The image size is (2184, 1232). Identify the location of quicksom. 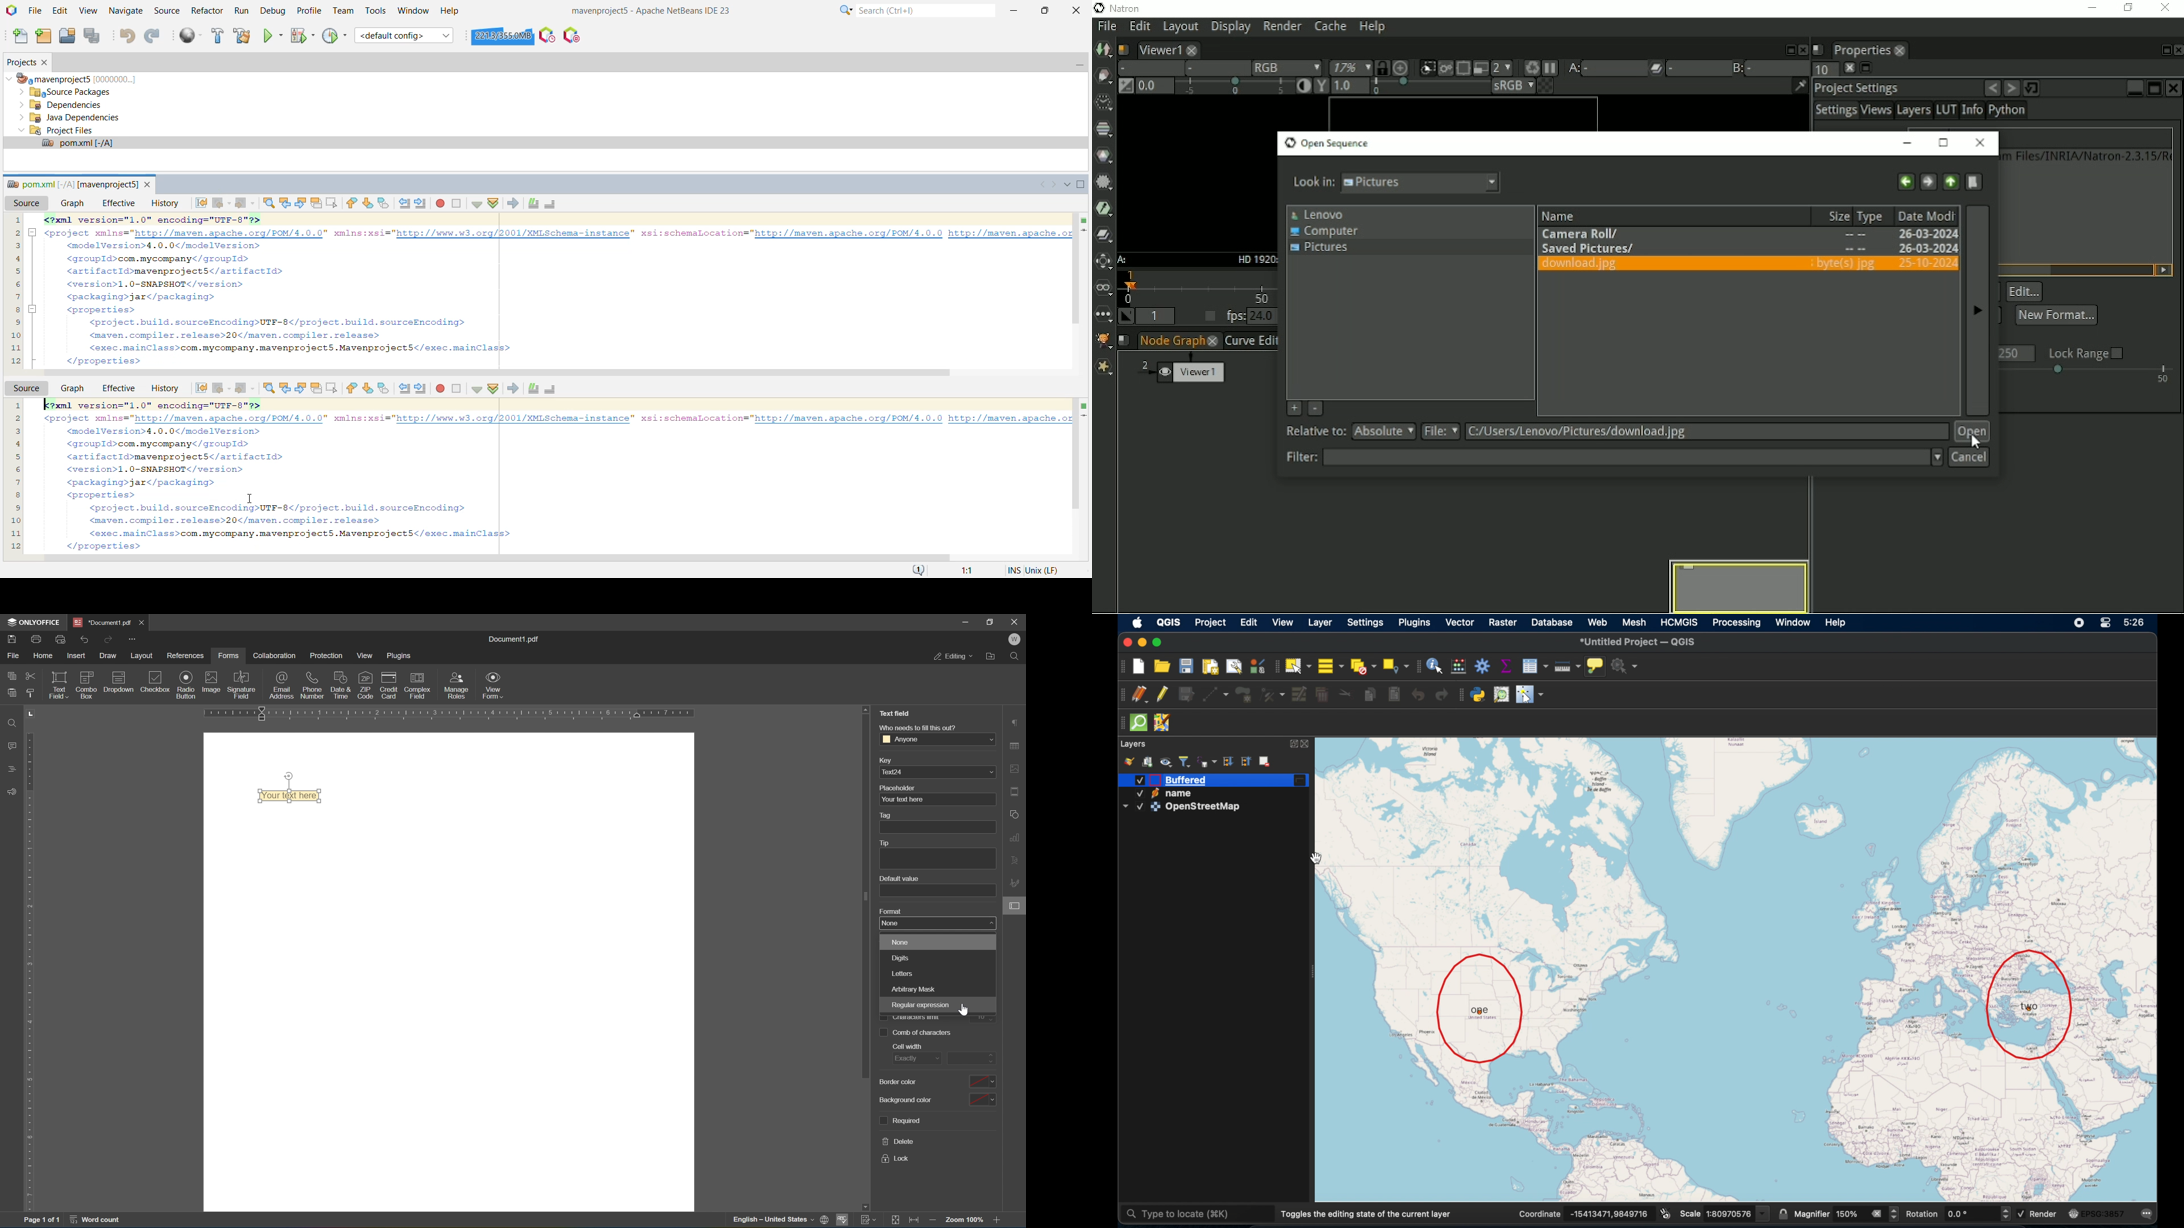
(1138, 723).